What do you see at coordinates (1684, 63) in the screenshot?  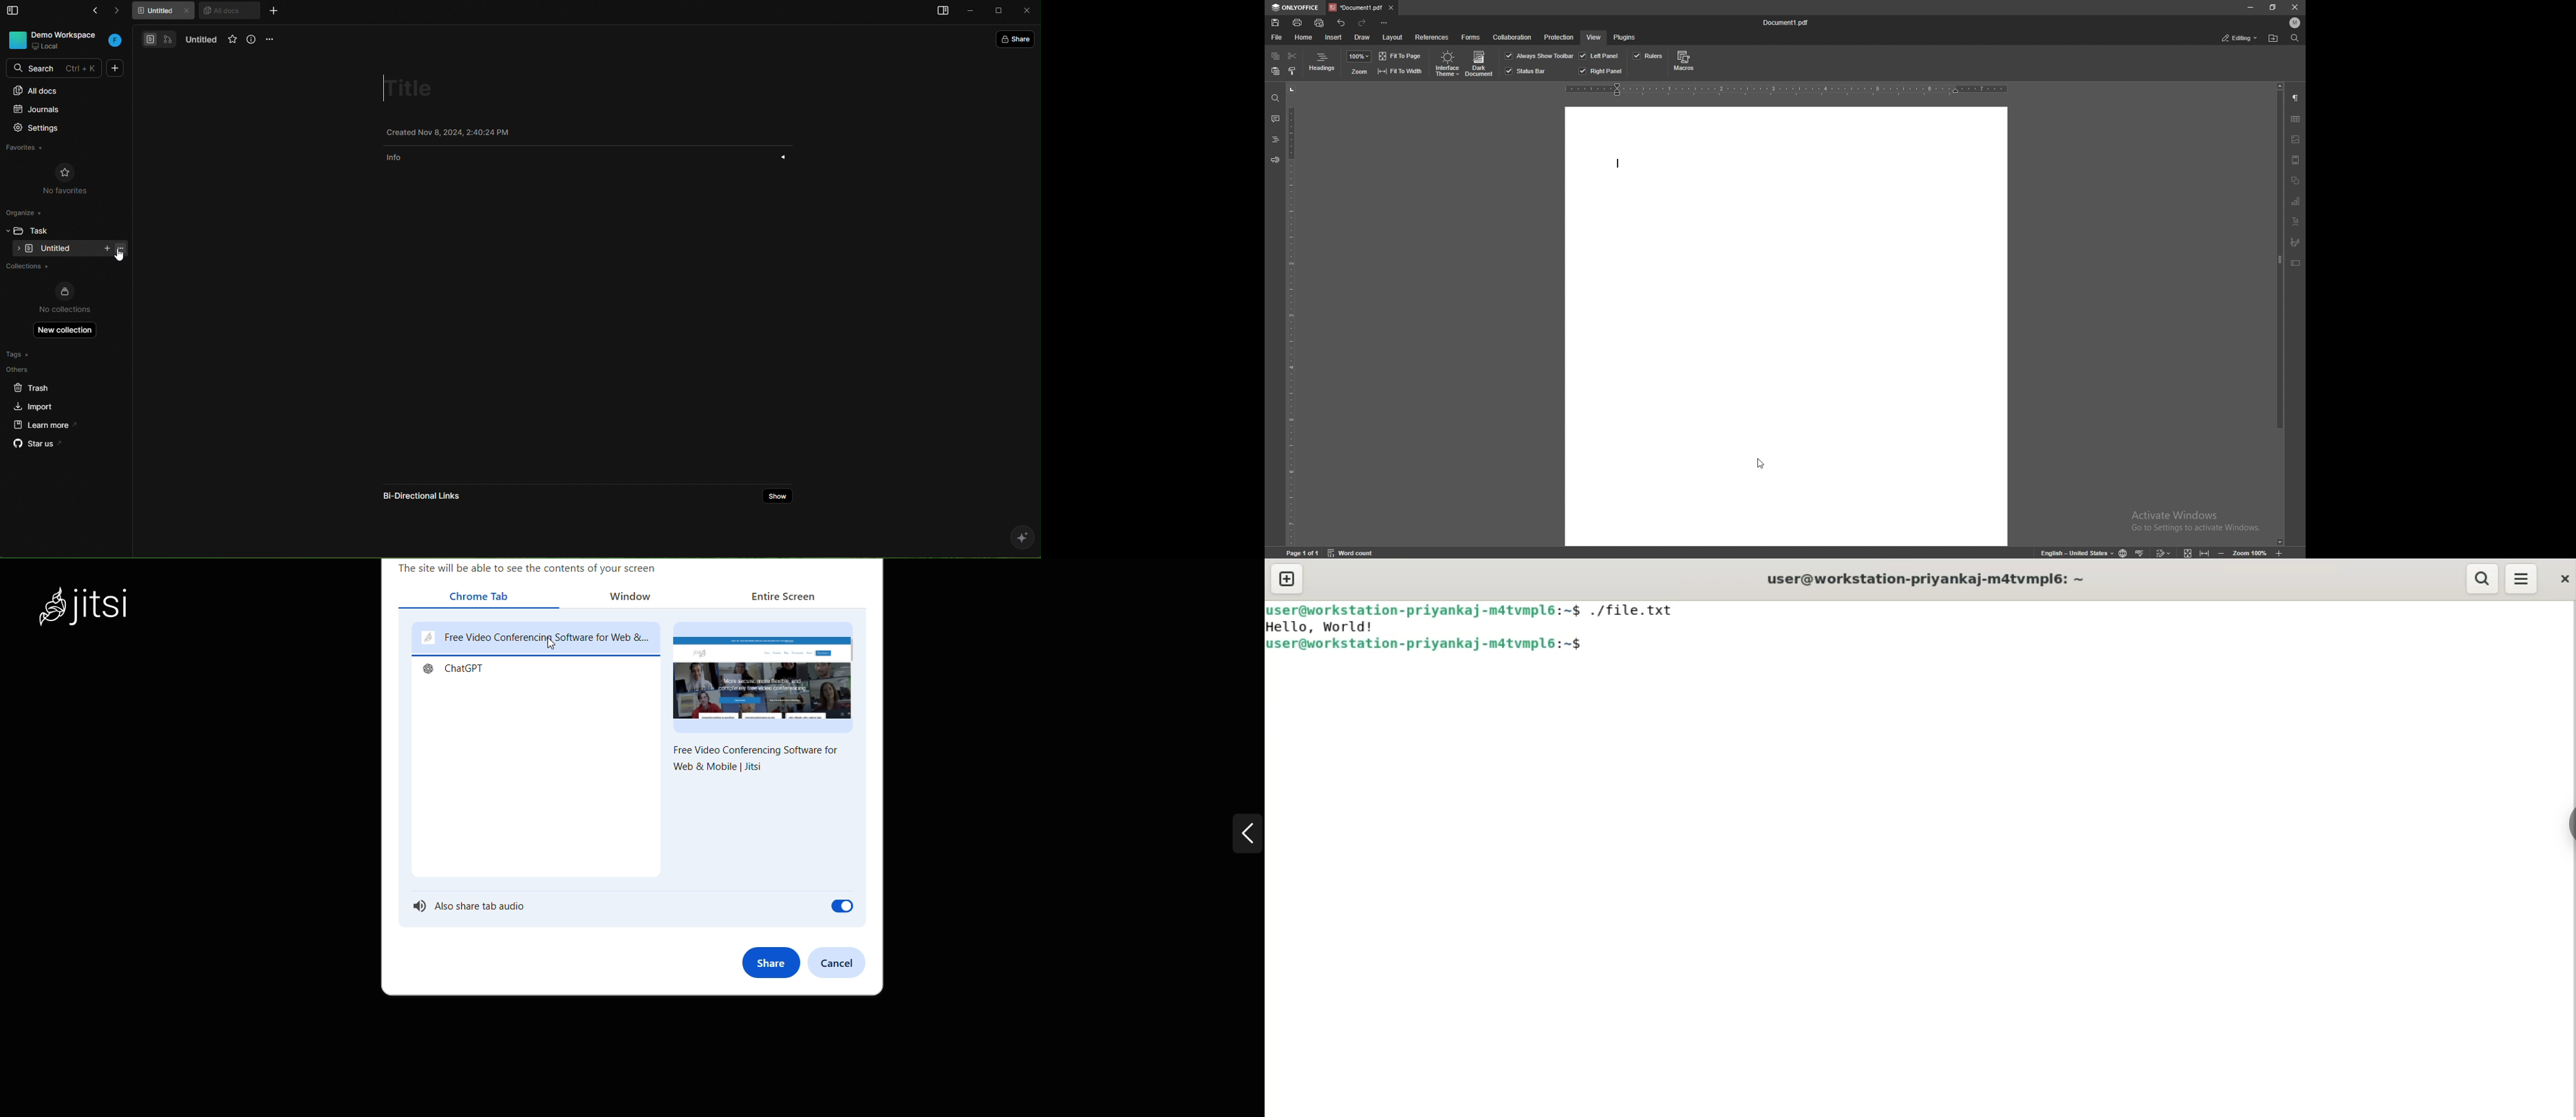 I see `macros` at bounding box center [1684, 63].